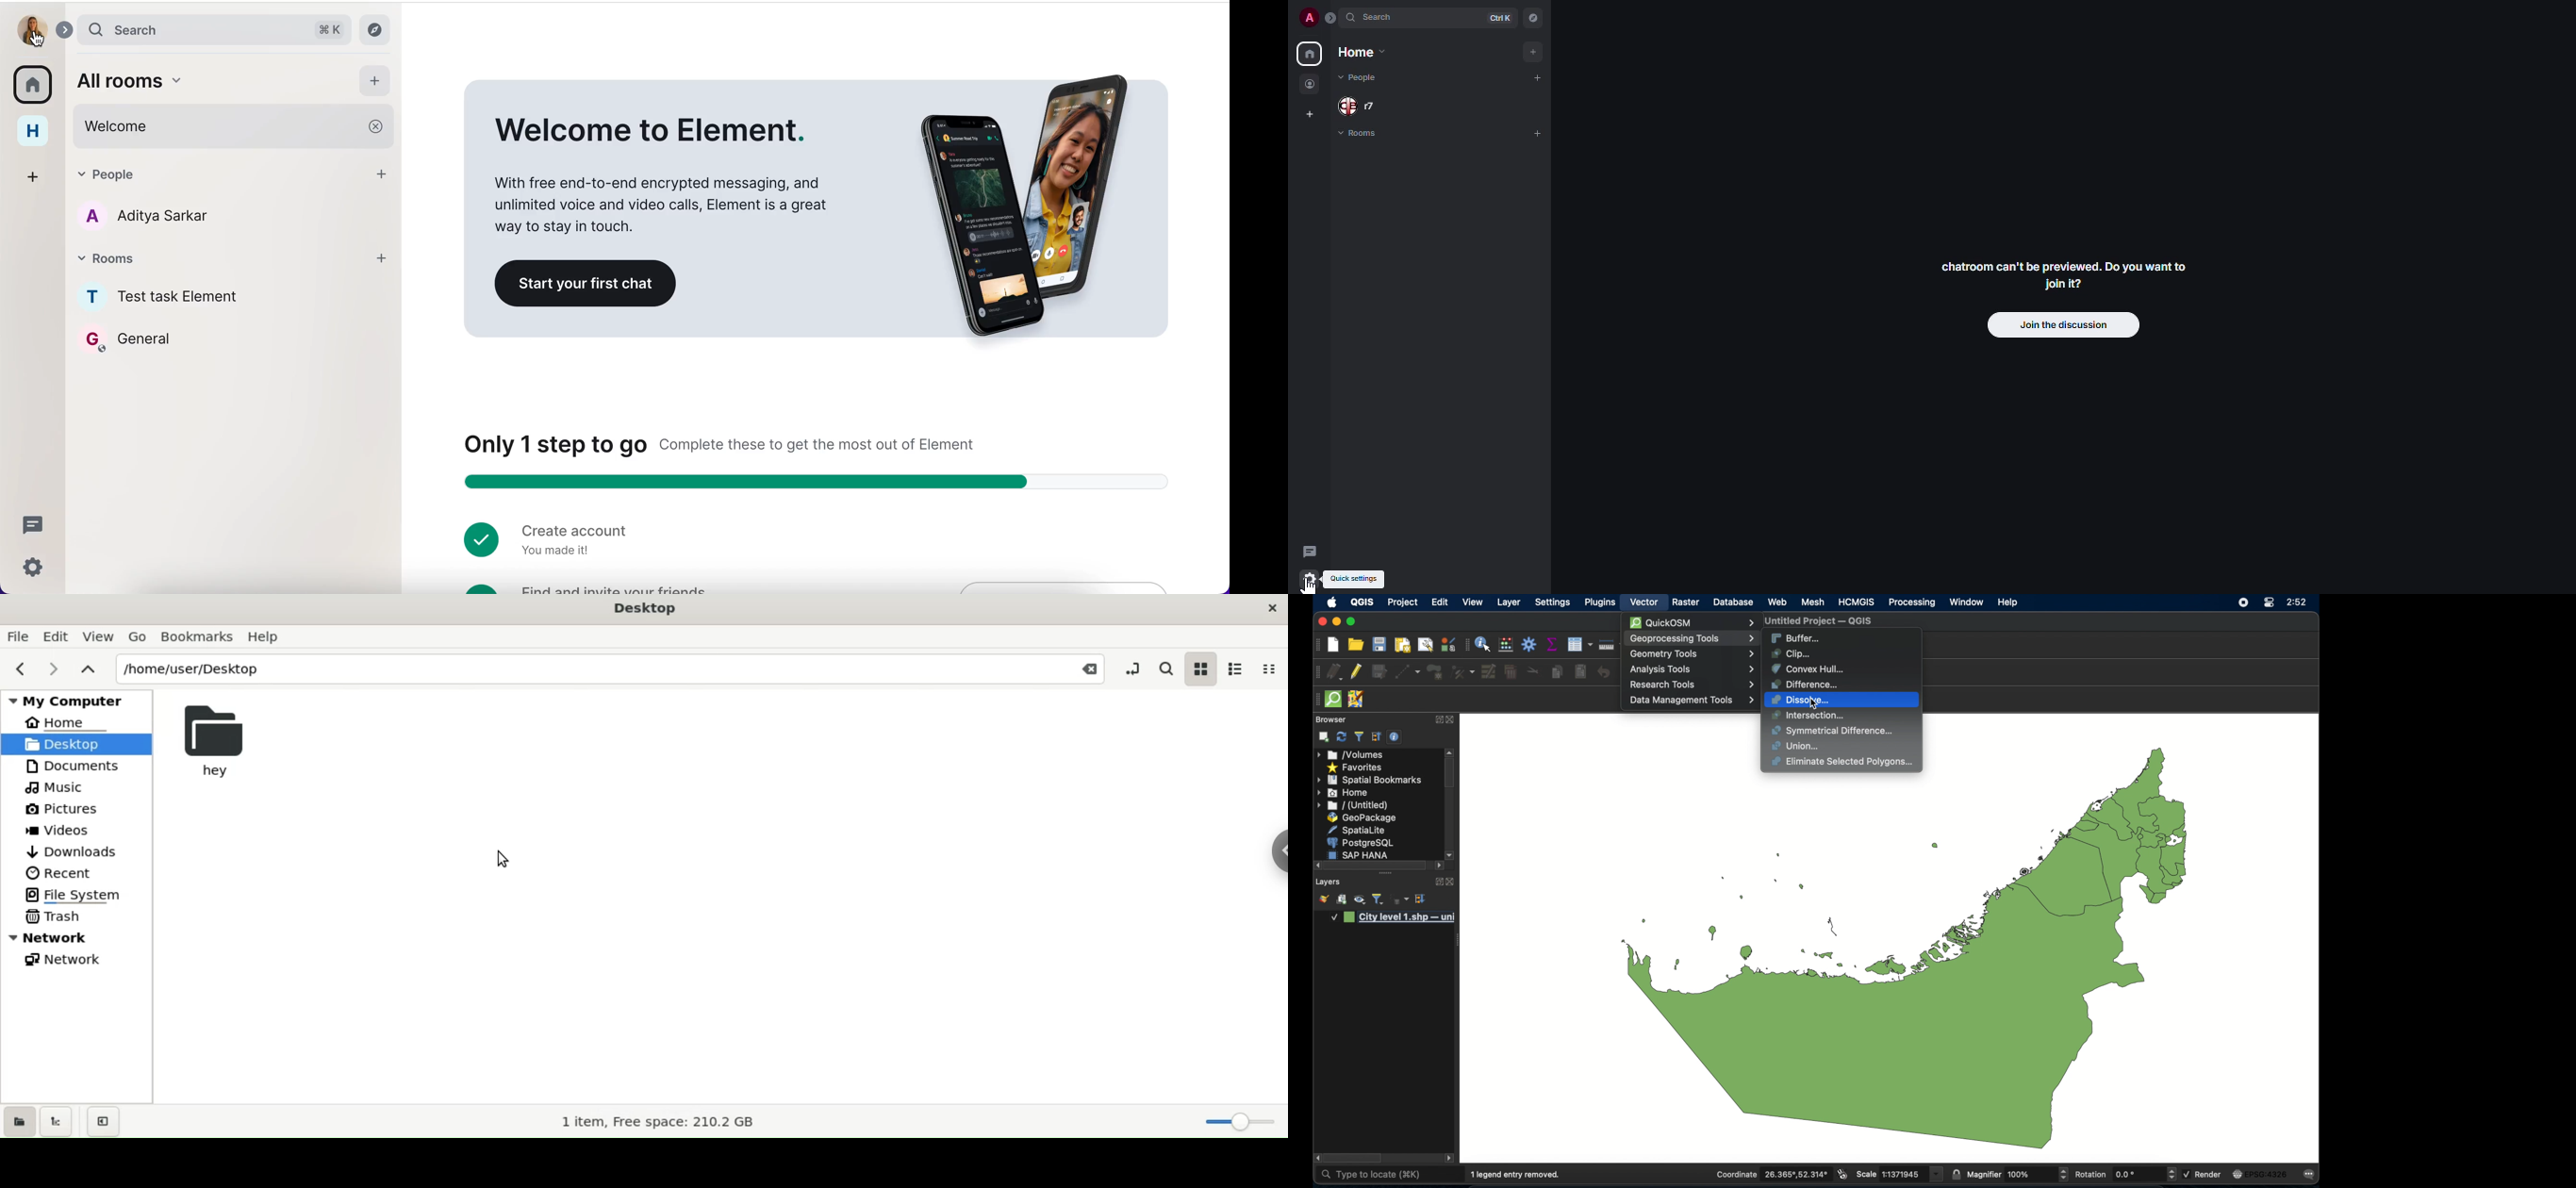 This screenshot has height=1204, width=2576. I want to click on cursor on user, so click(42, 40).